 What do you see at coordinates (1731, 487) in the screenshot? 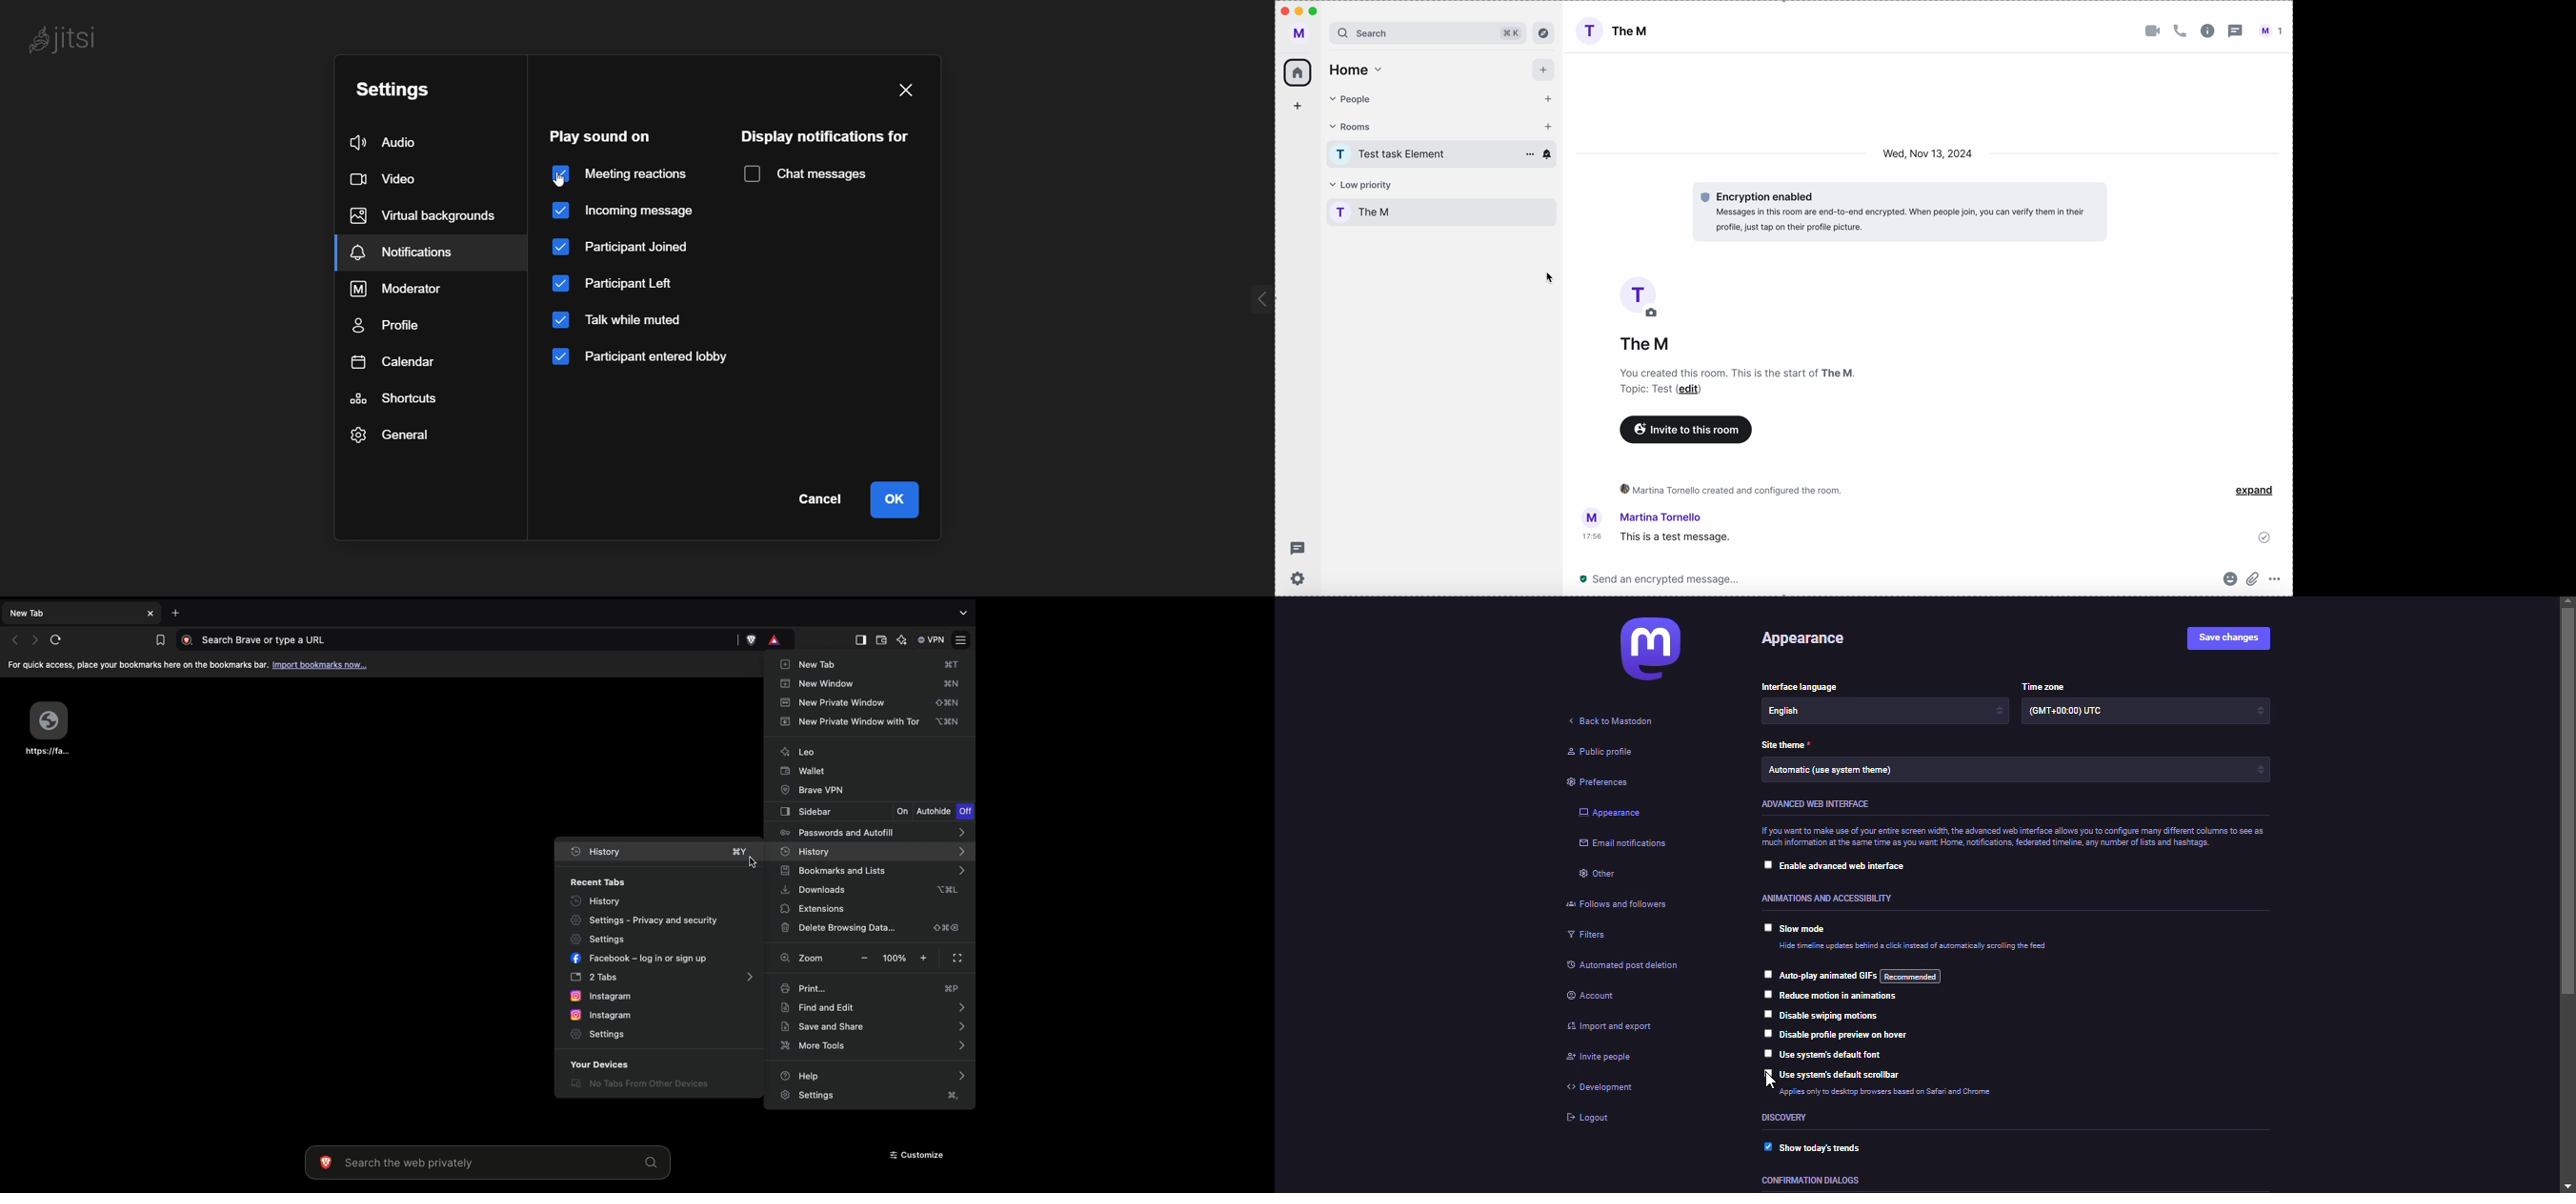
I see `activity room` at bounding box center [1731, 487].